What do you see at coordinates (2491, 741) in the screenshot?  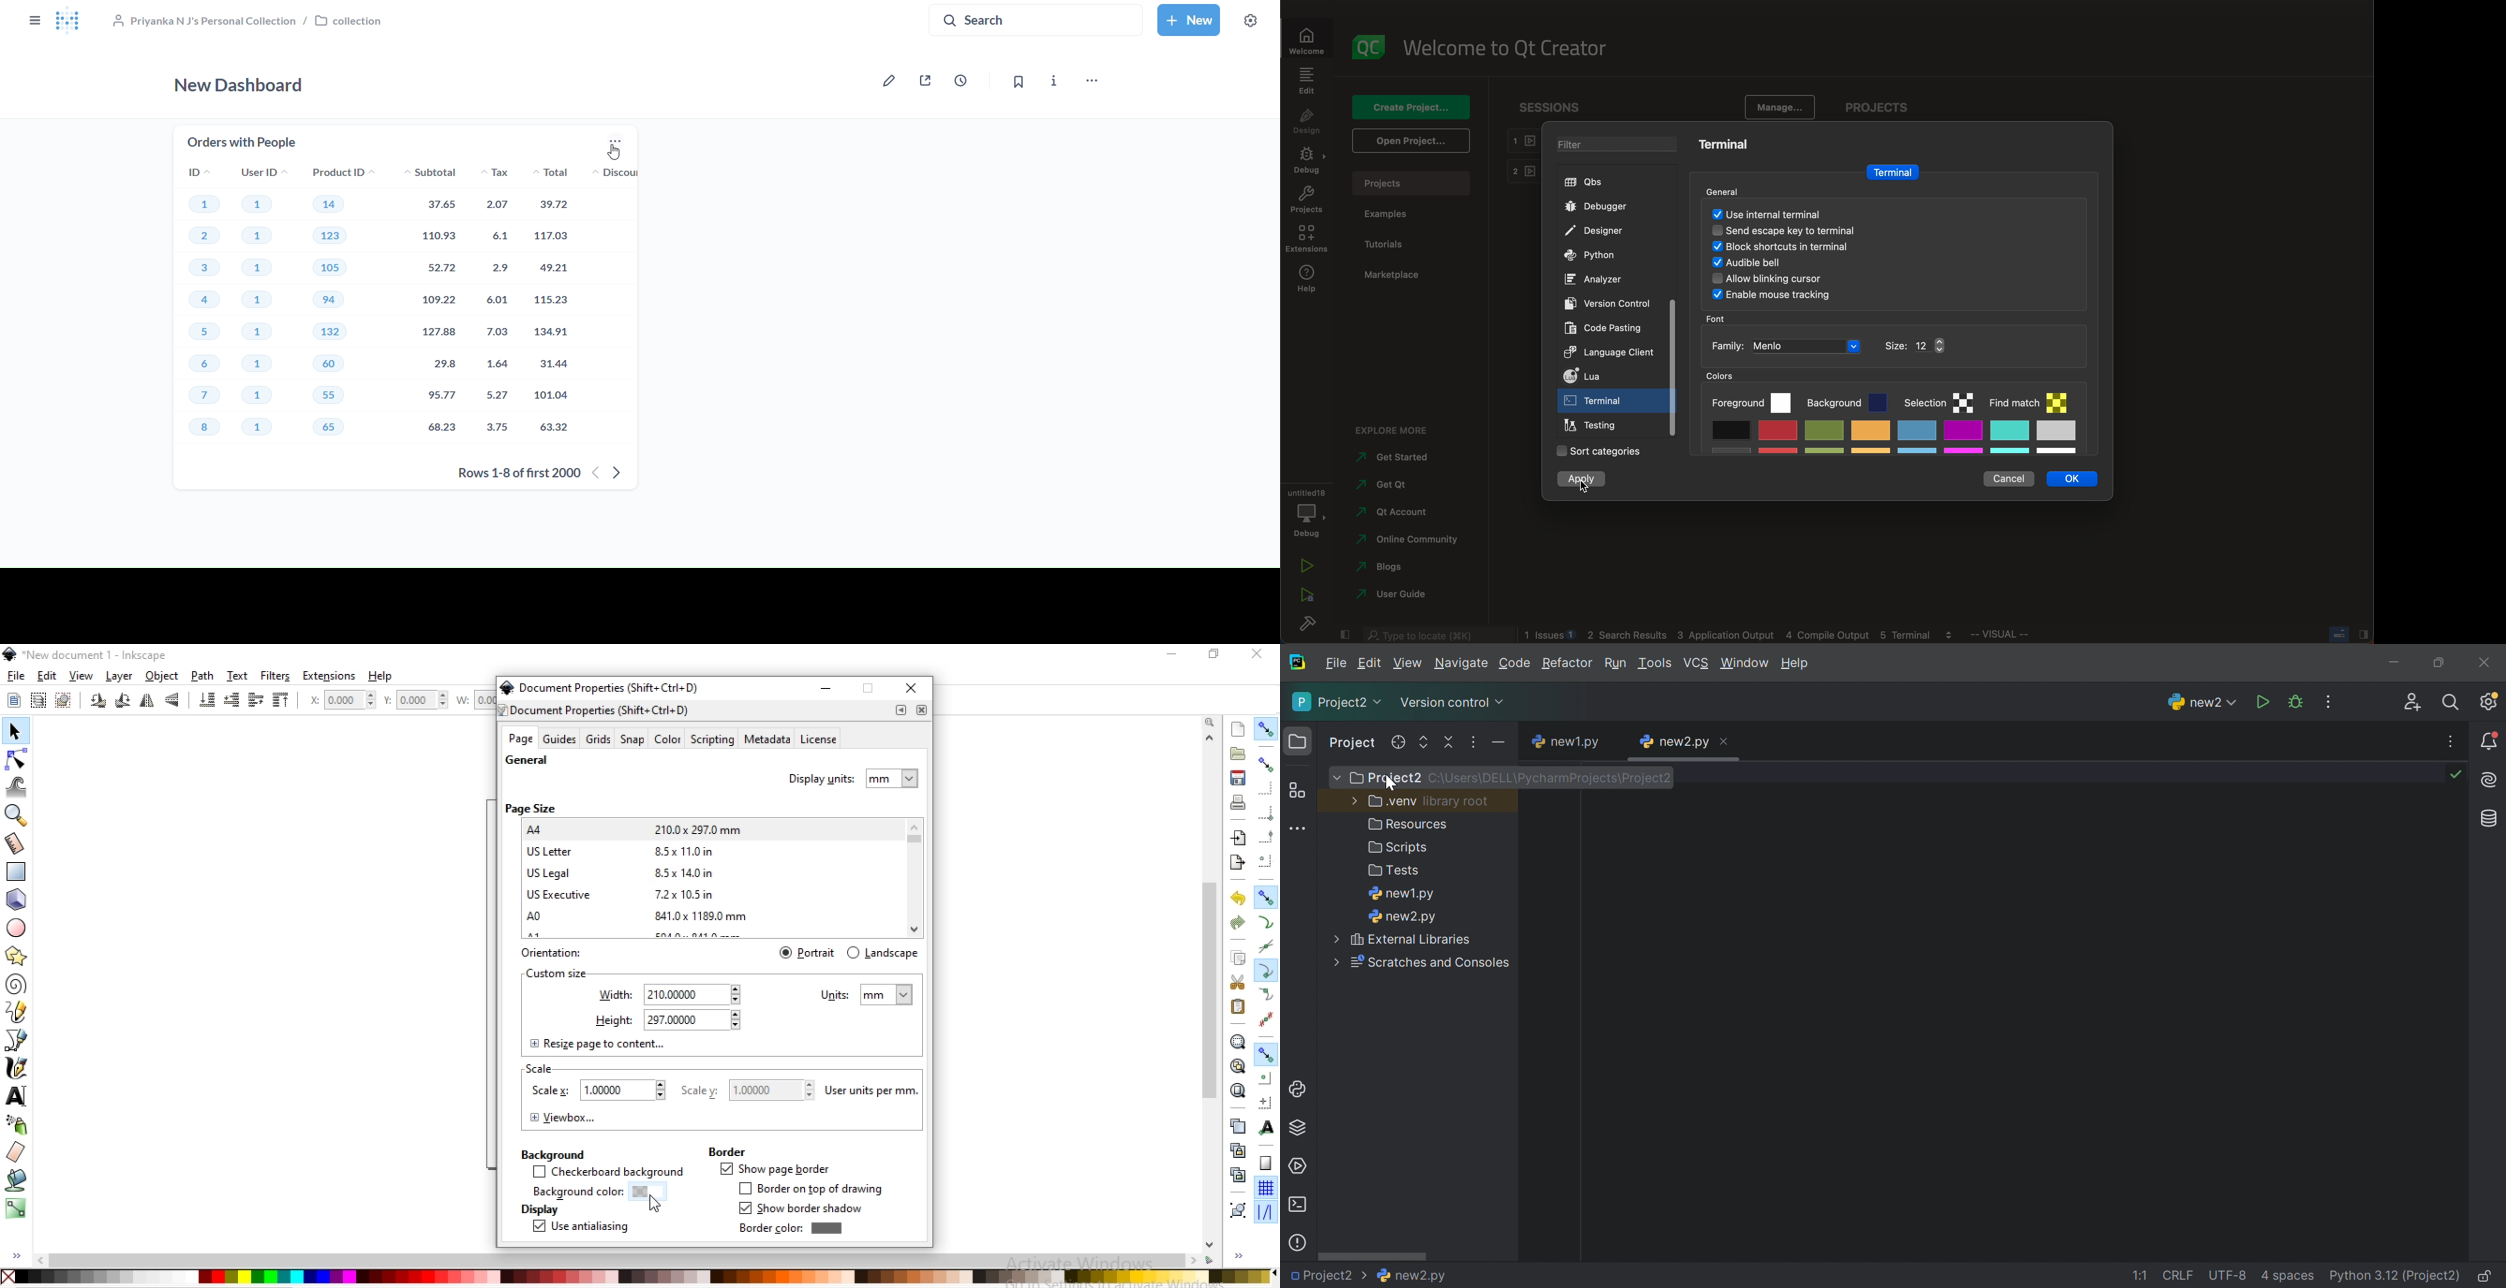 I see `Notifications` at bounding box center [2491, 741].